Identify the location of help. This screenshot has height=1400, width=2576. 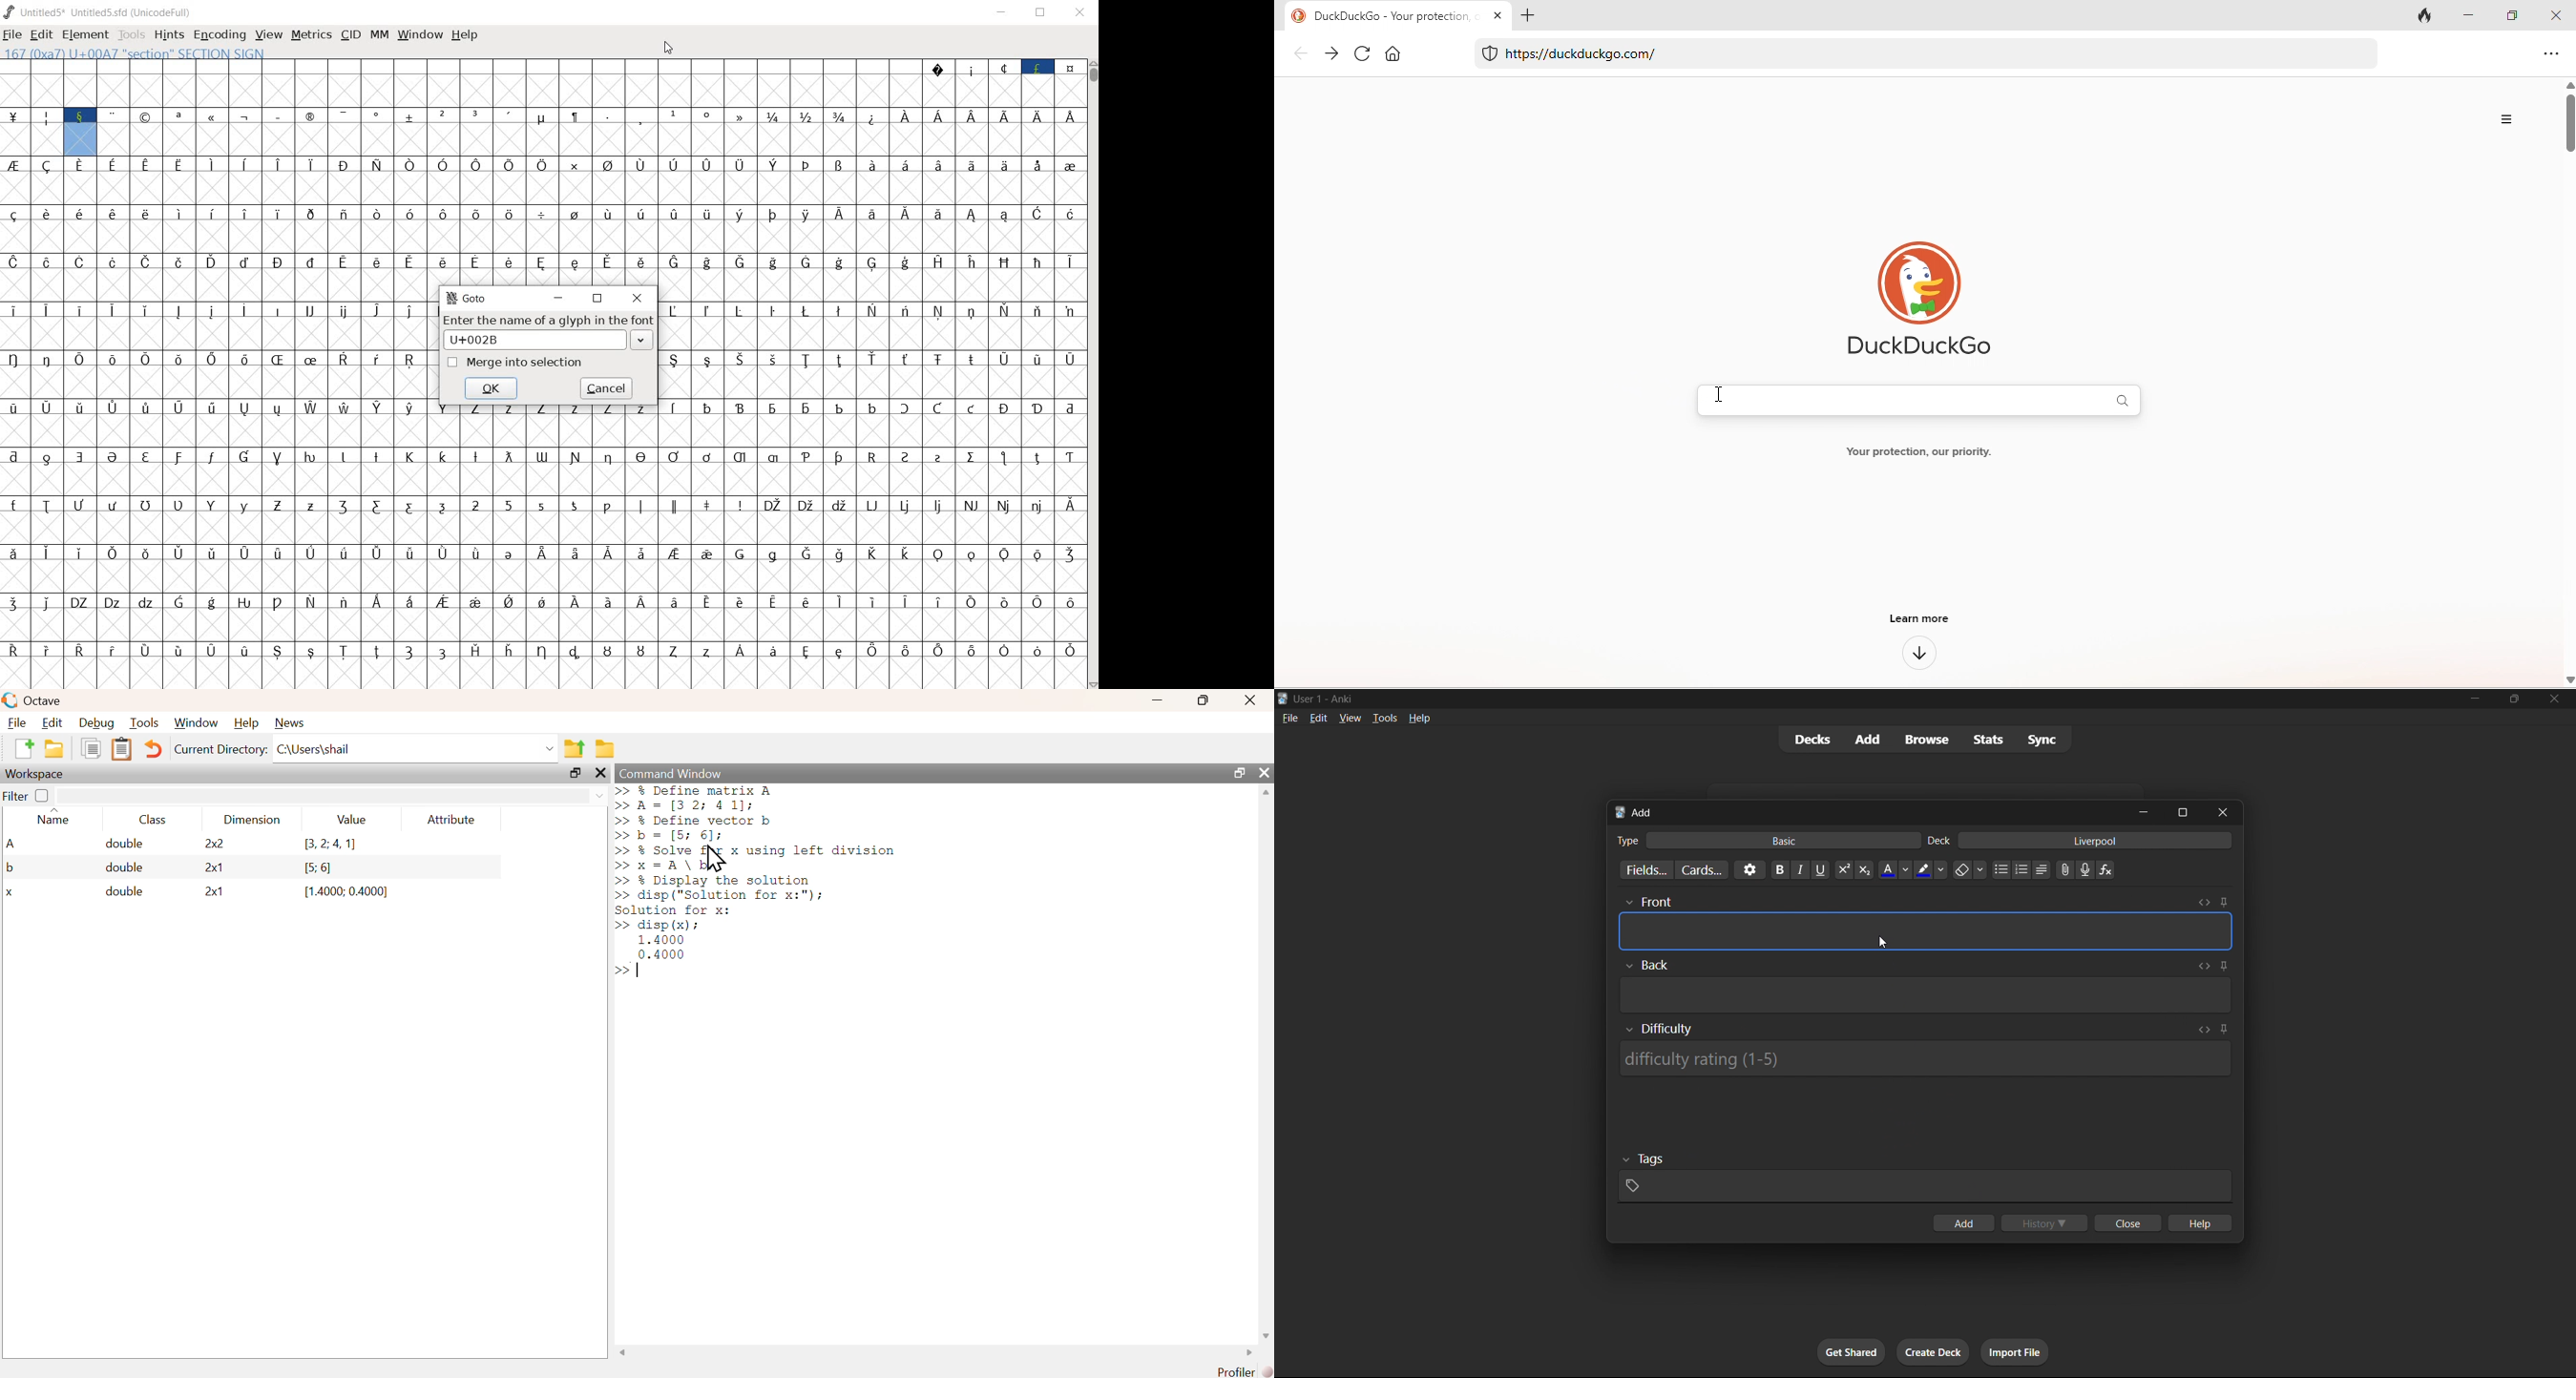
(465, 36).